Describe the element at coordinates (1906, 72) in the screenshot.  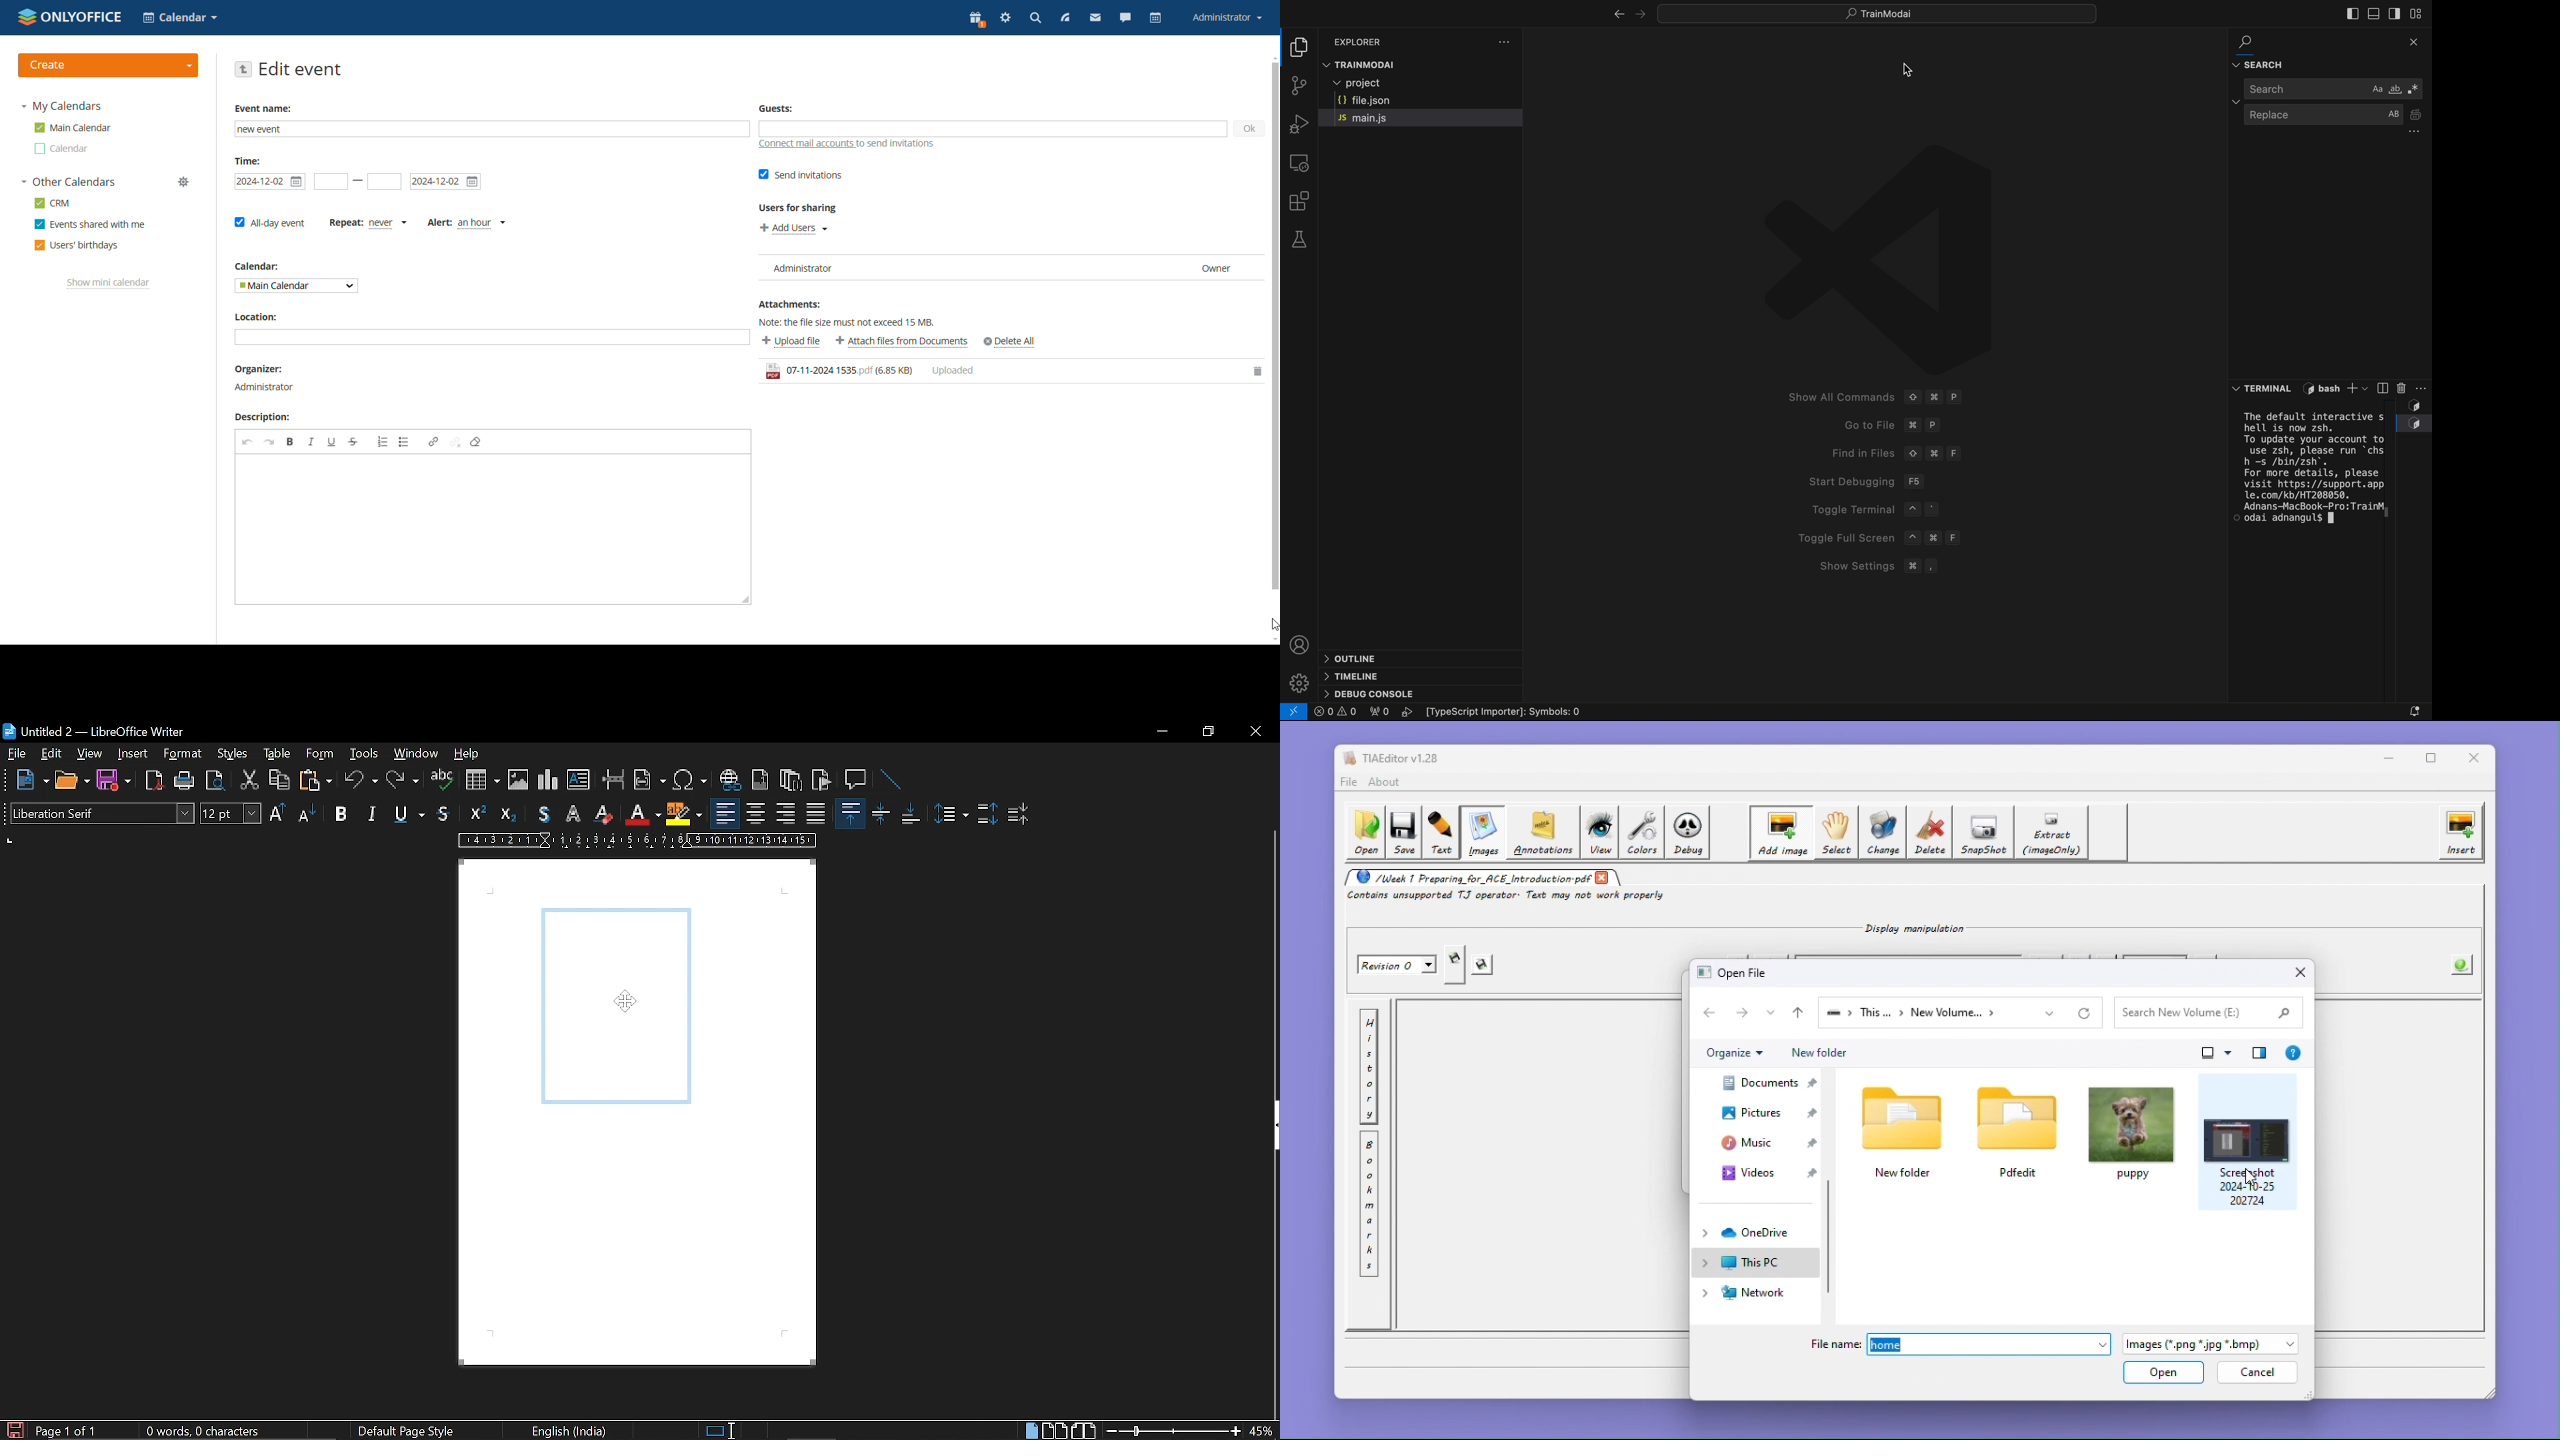
I see `cursor` at that location.